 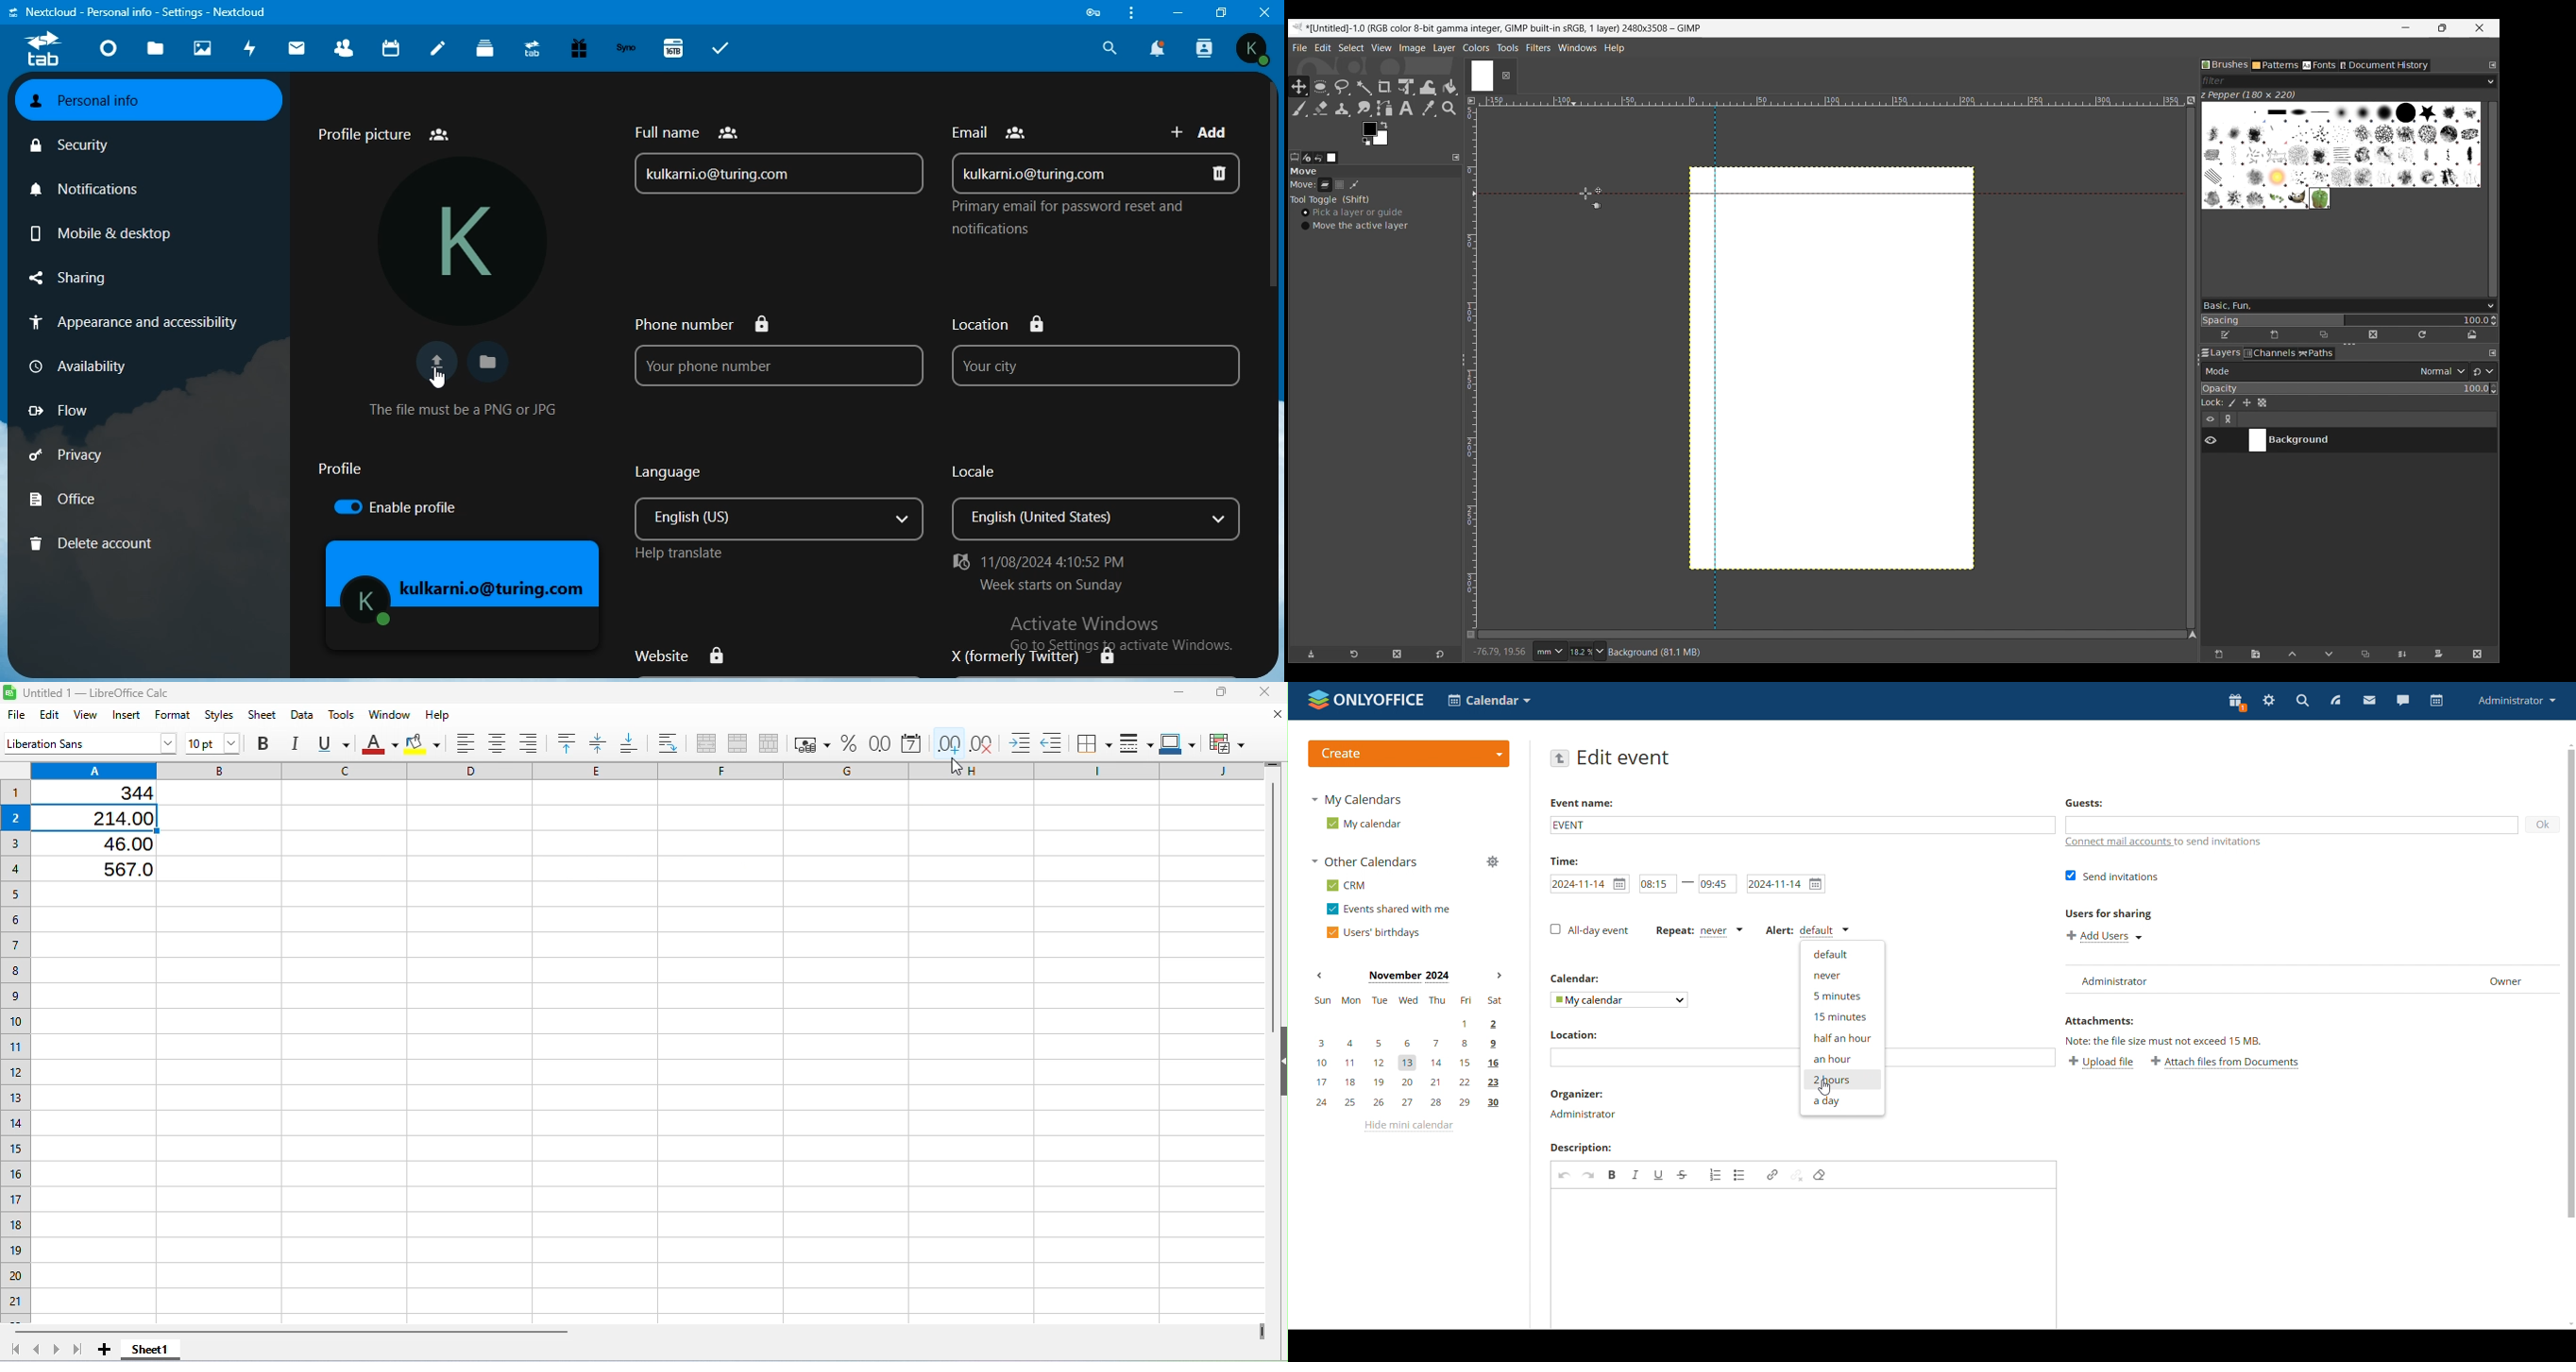 I want to click on privacy, so click(x=72, y=456).